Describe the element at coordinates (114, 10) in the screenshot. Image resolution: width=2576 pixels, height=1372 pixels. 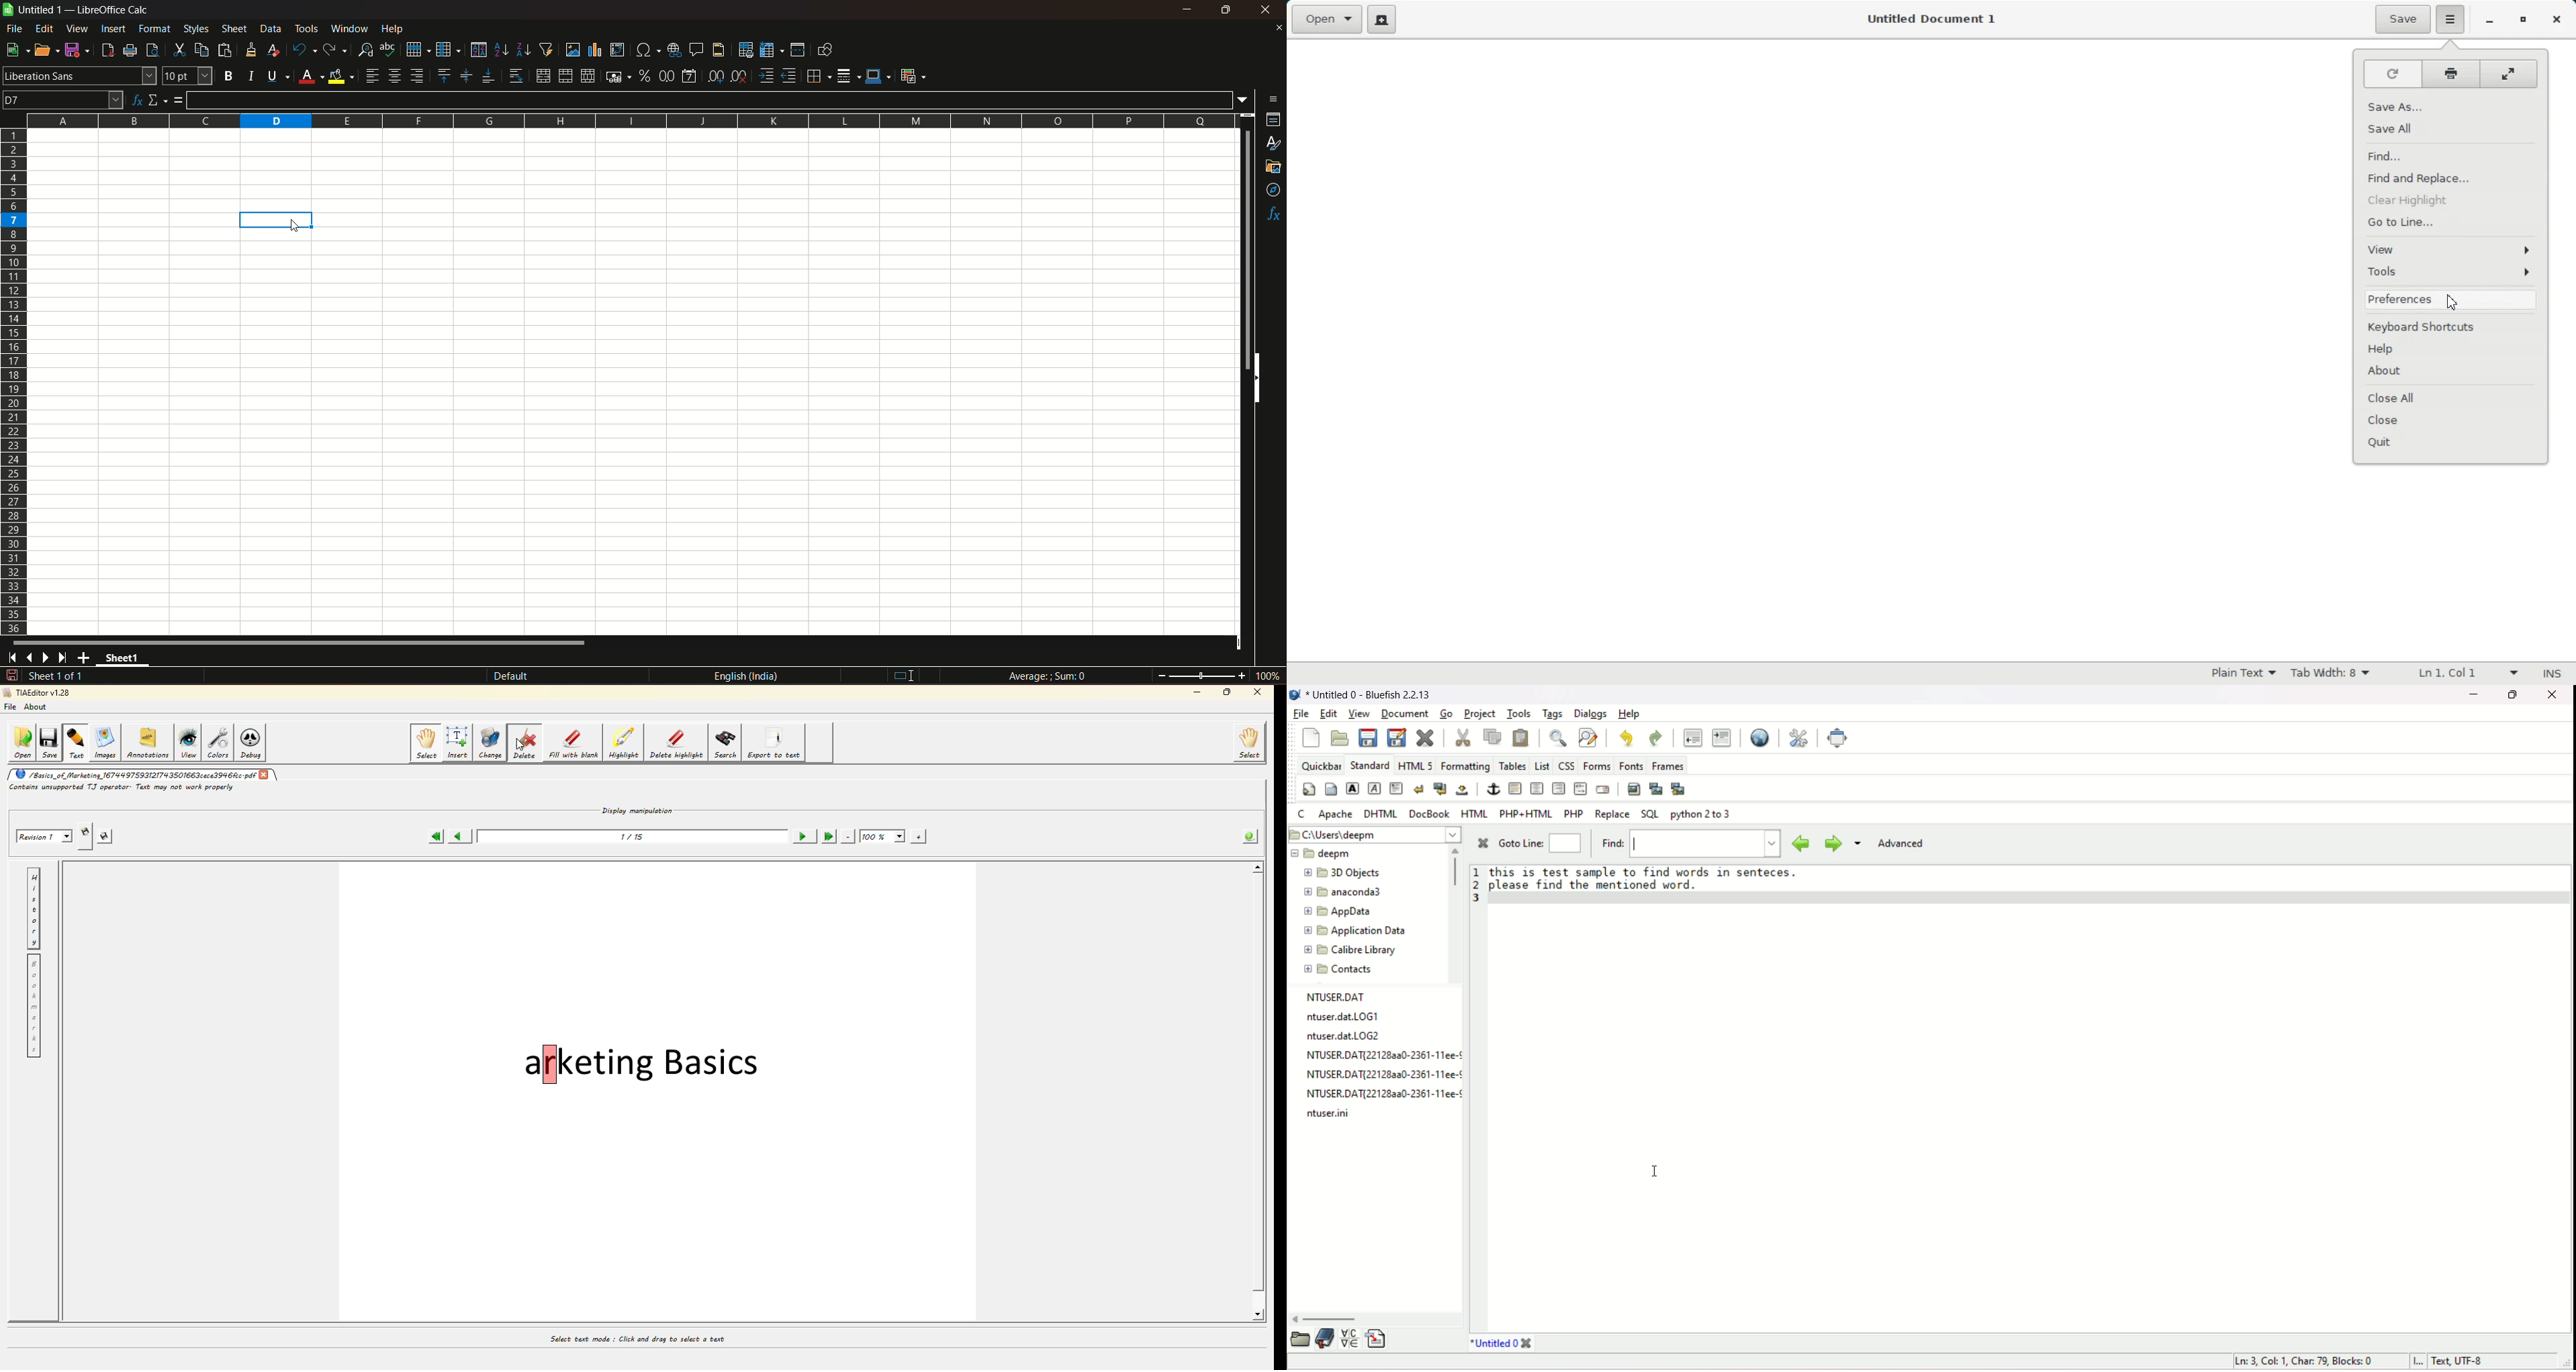
I see `title` at that location.